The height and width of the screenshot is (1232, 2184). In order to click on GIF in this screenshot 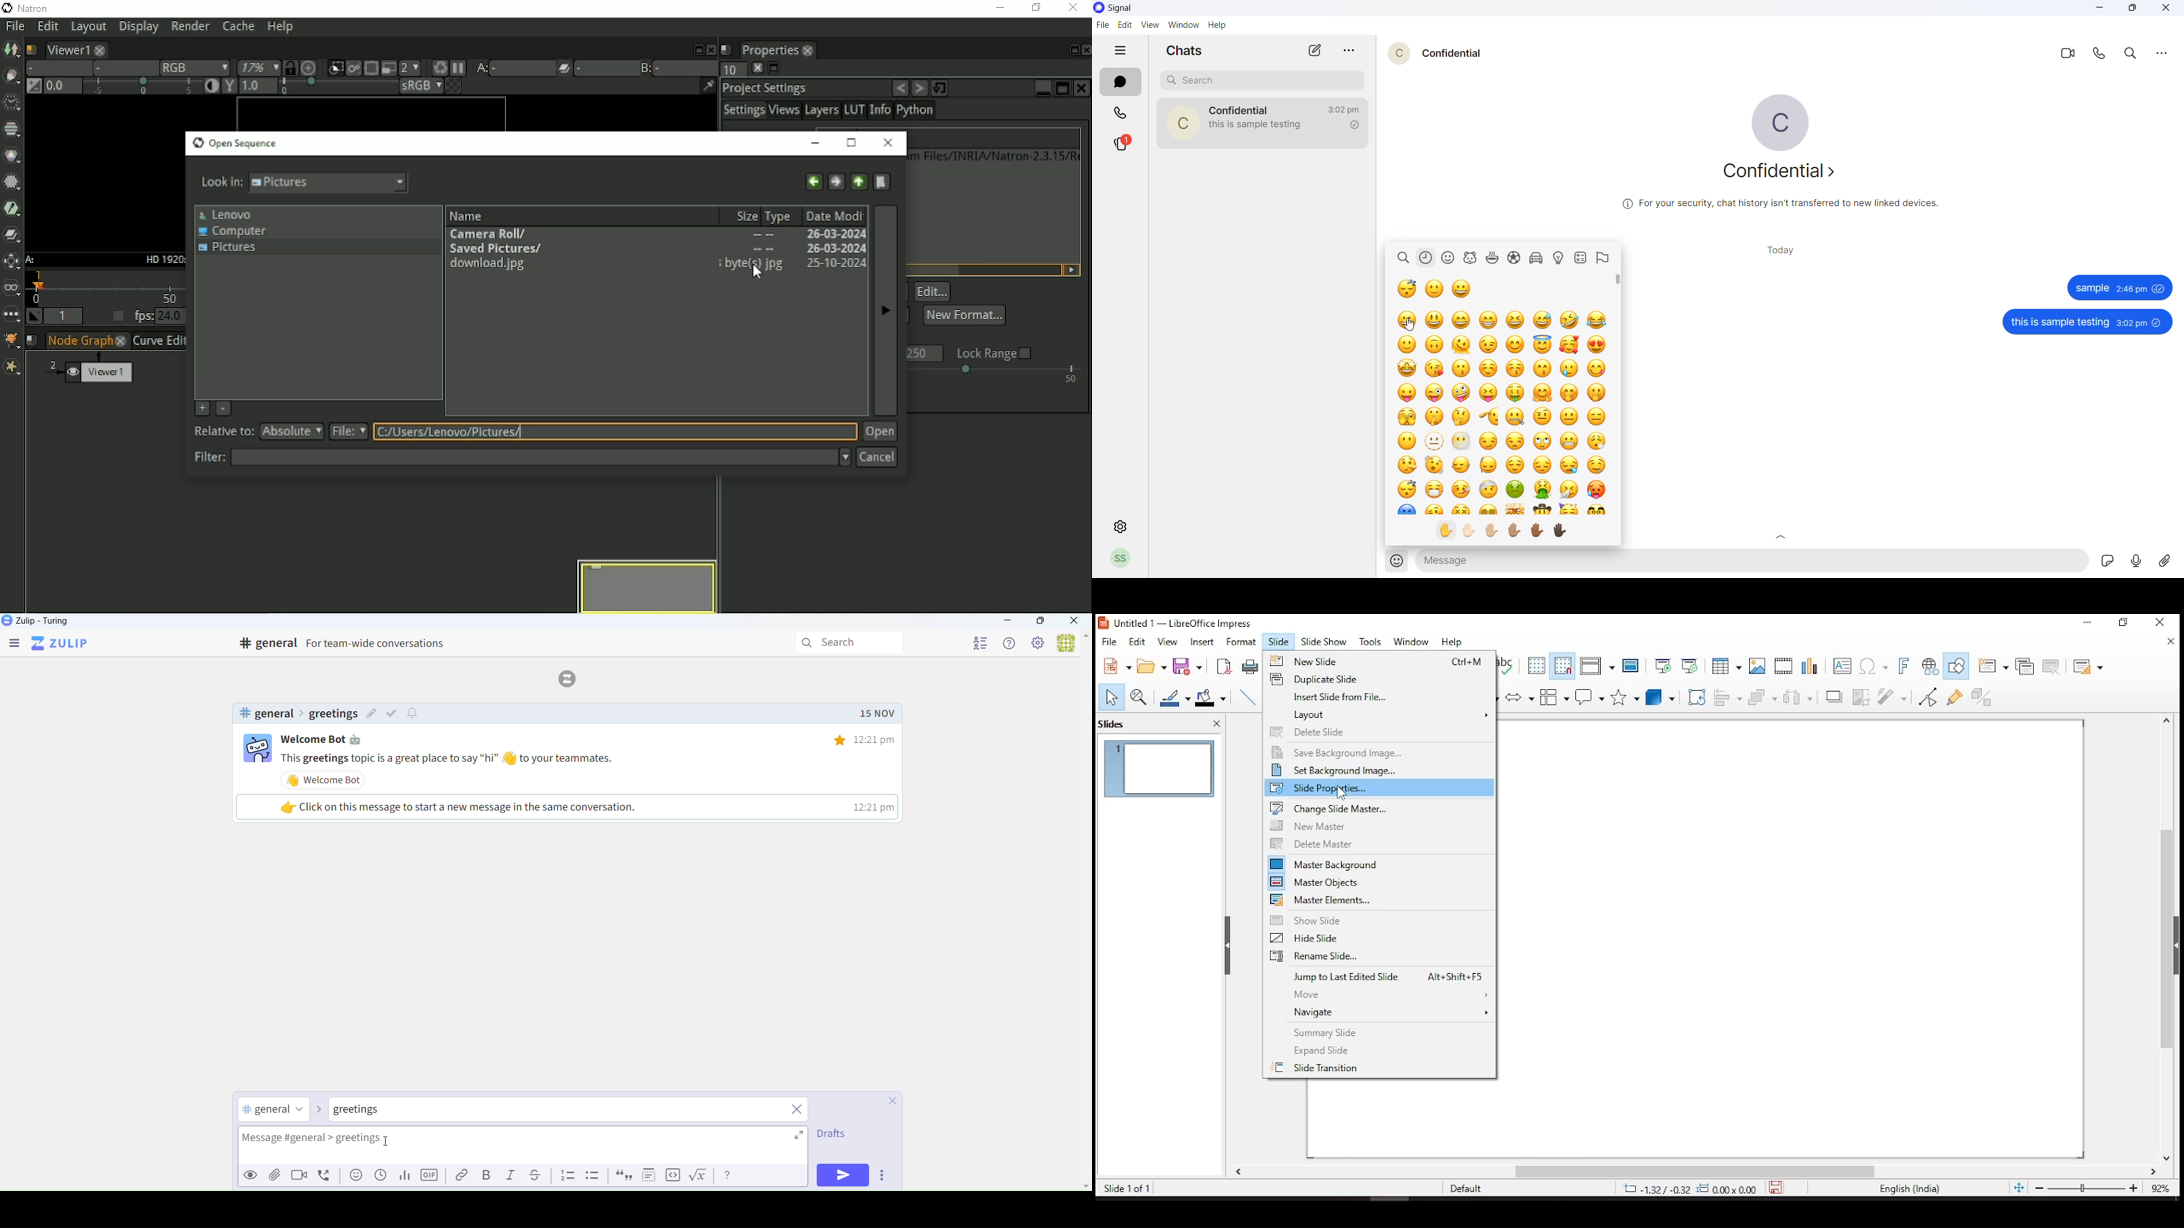, I will do `click(431, 1178)`.